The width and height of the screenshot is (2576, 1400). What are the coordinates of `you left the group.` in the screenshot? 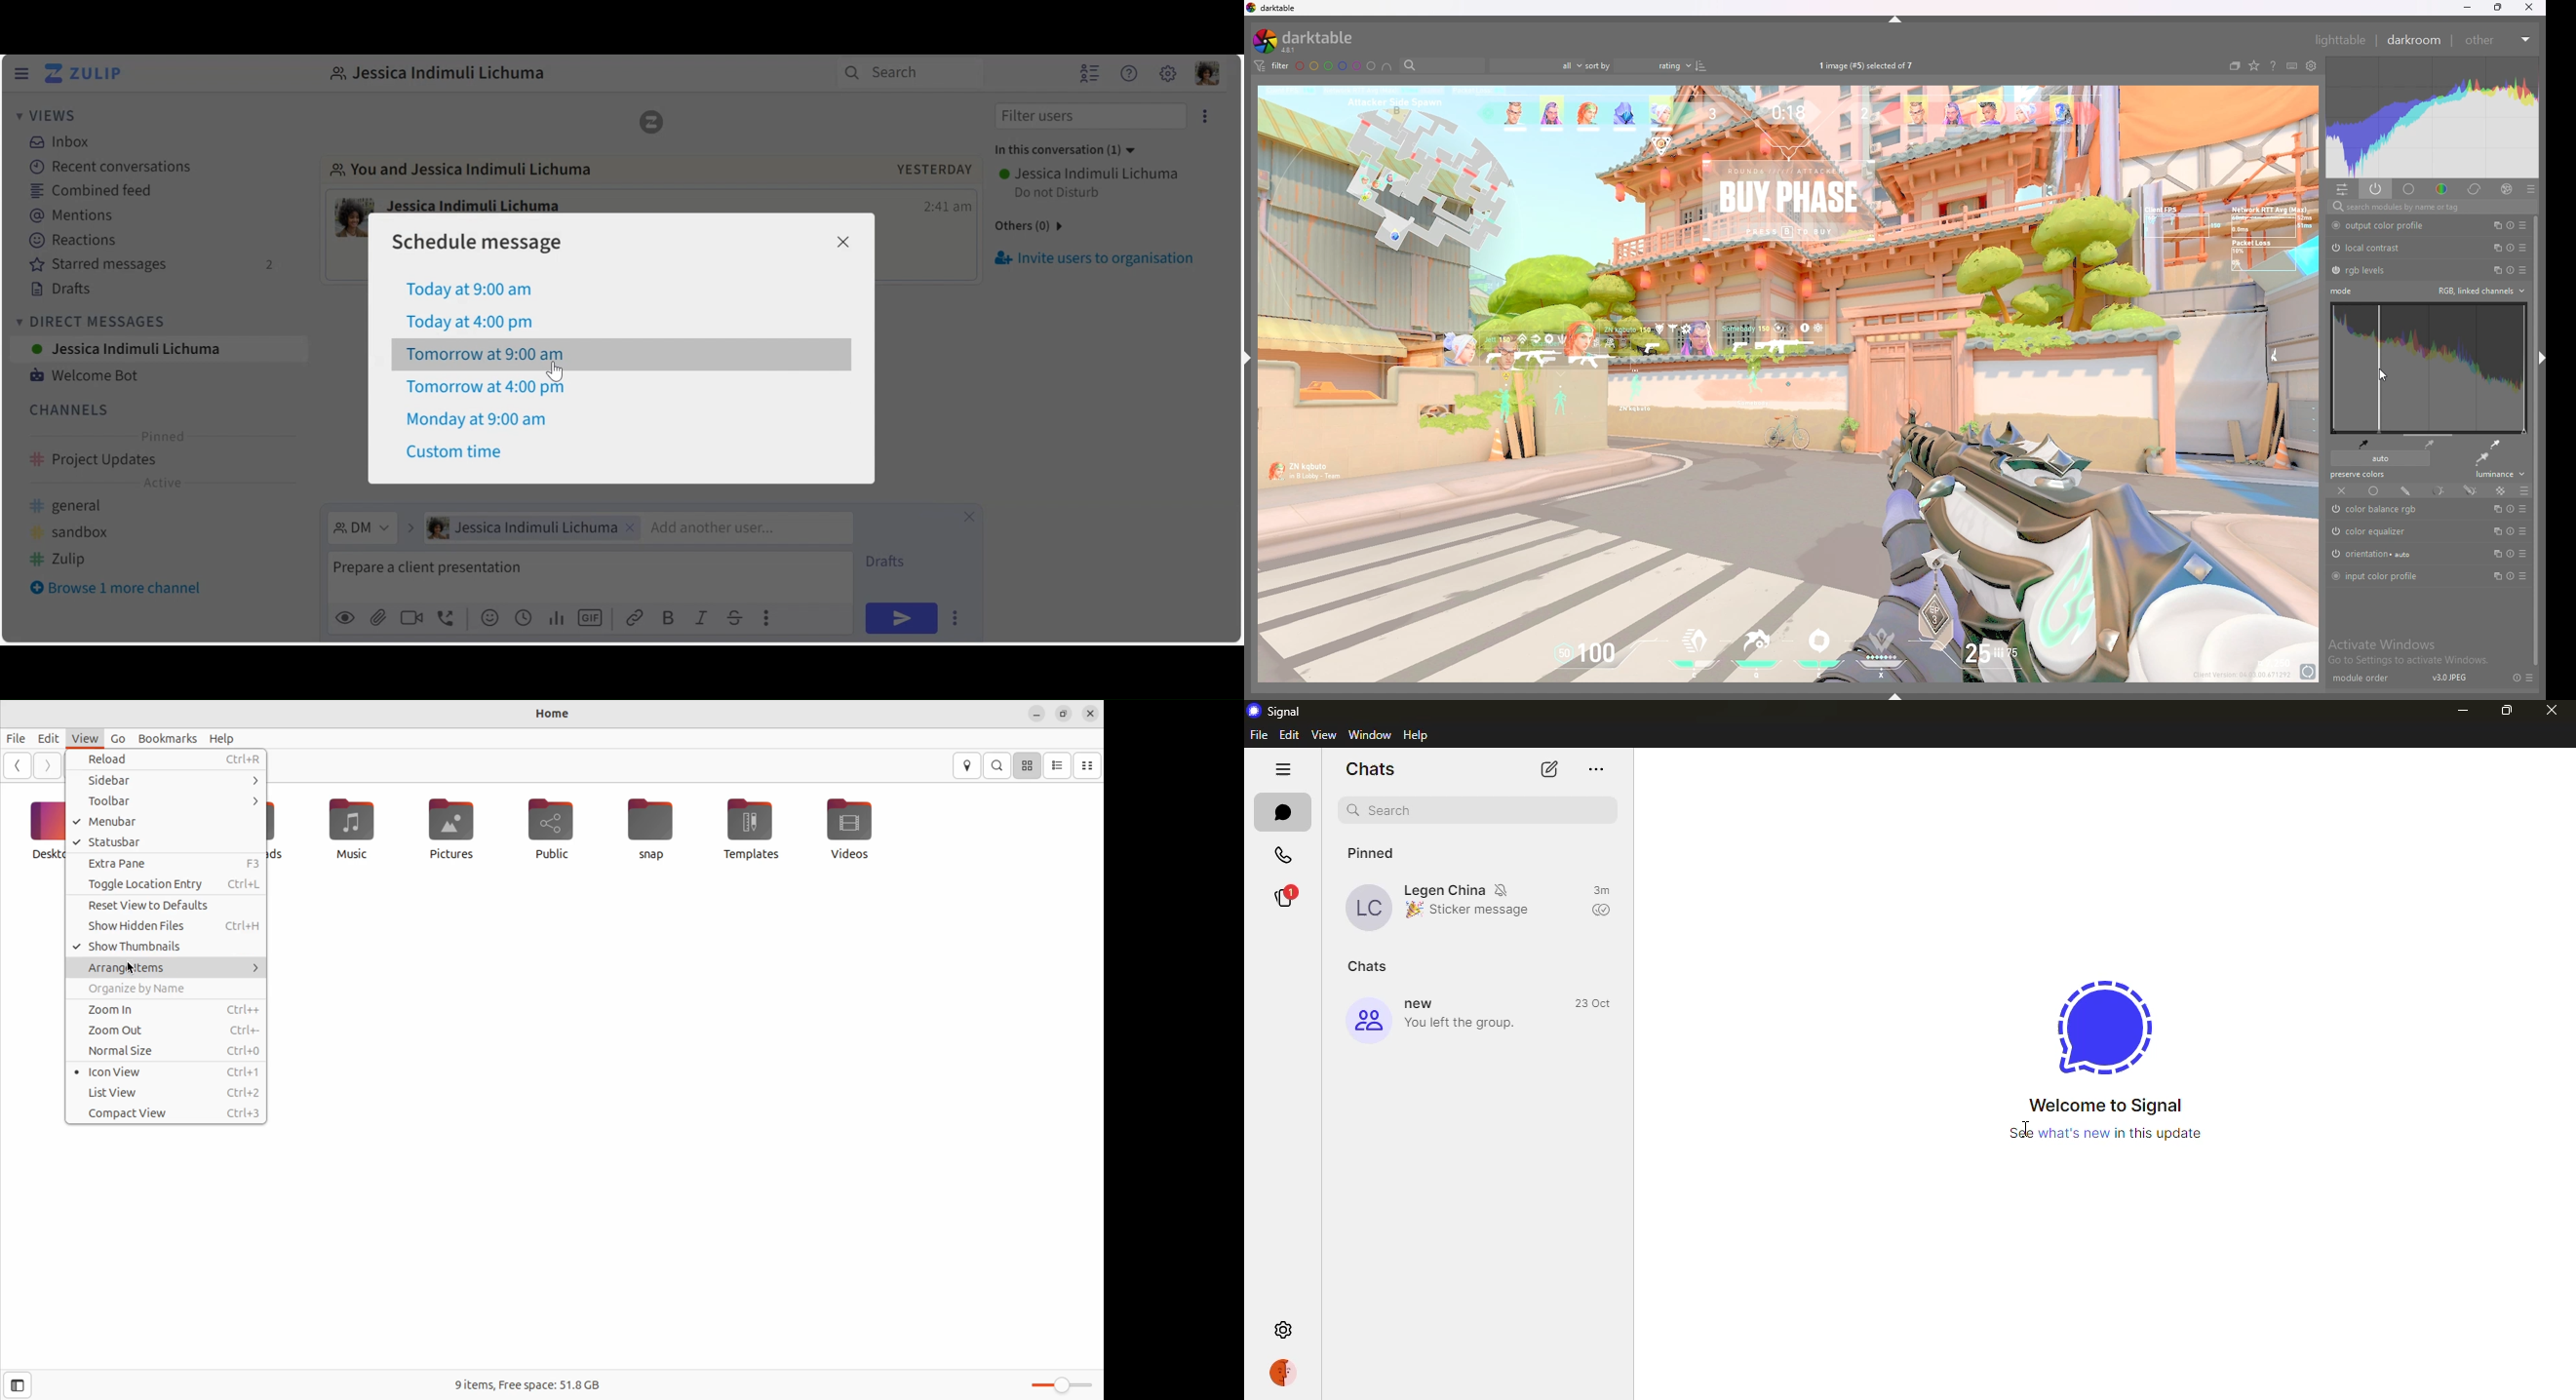 It's located at (1465, 1026).